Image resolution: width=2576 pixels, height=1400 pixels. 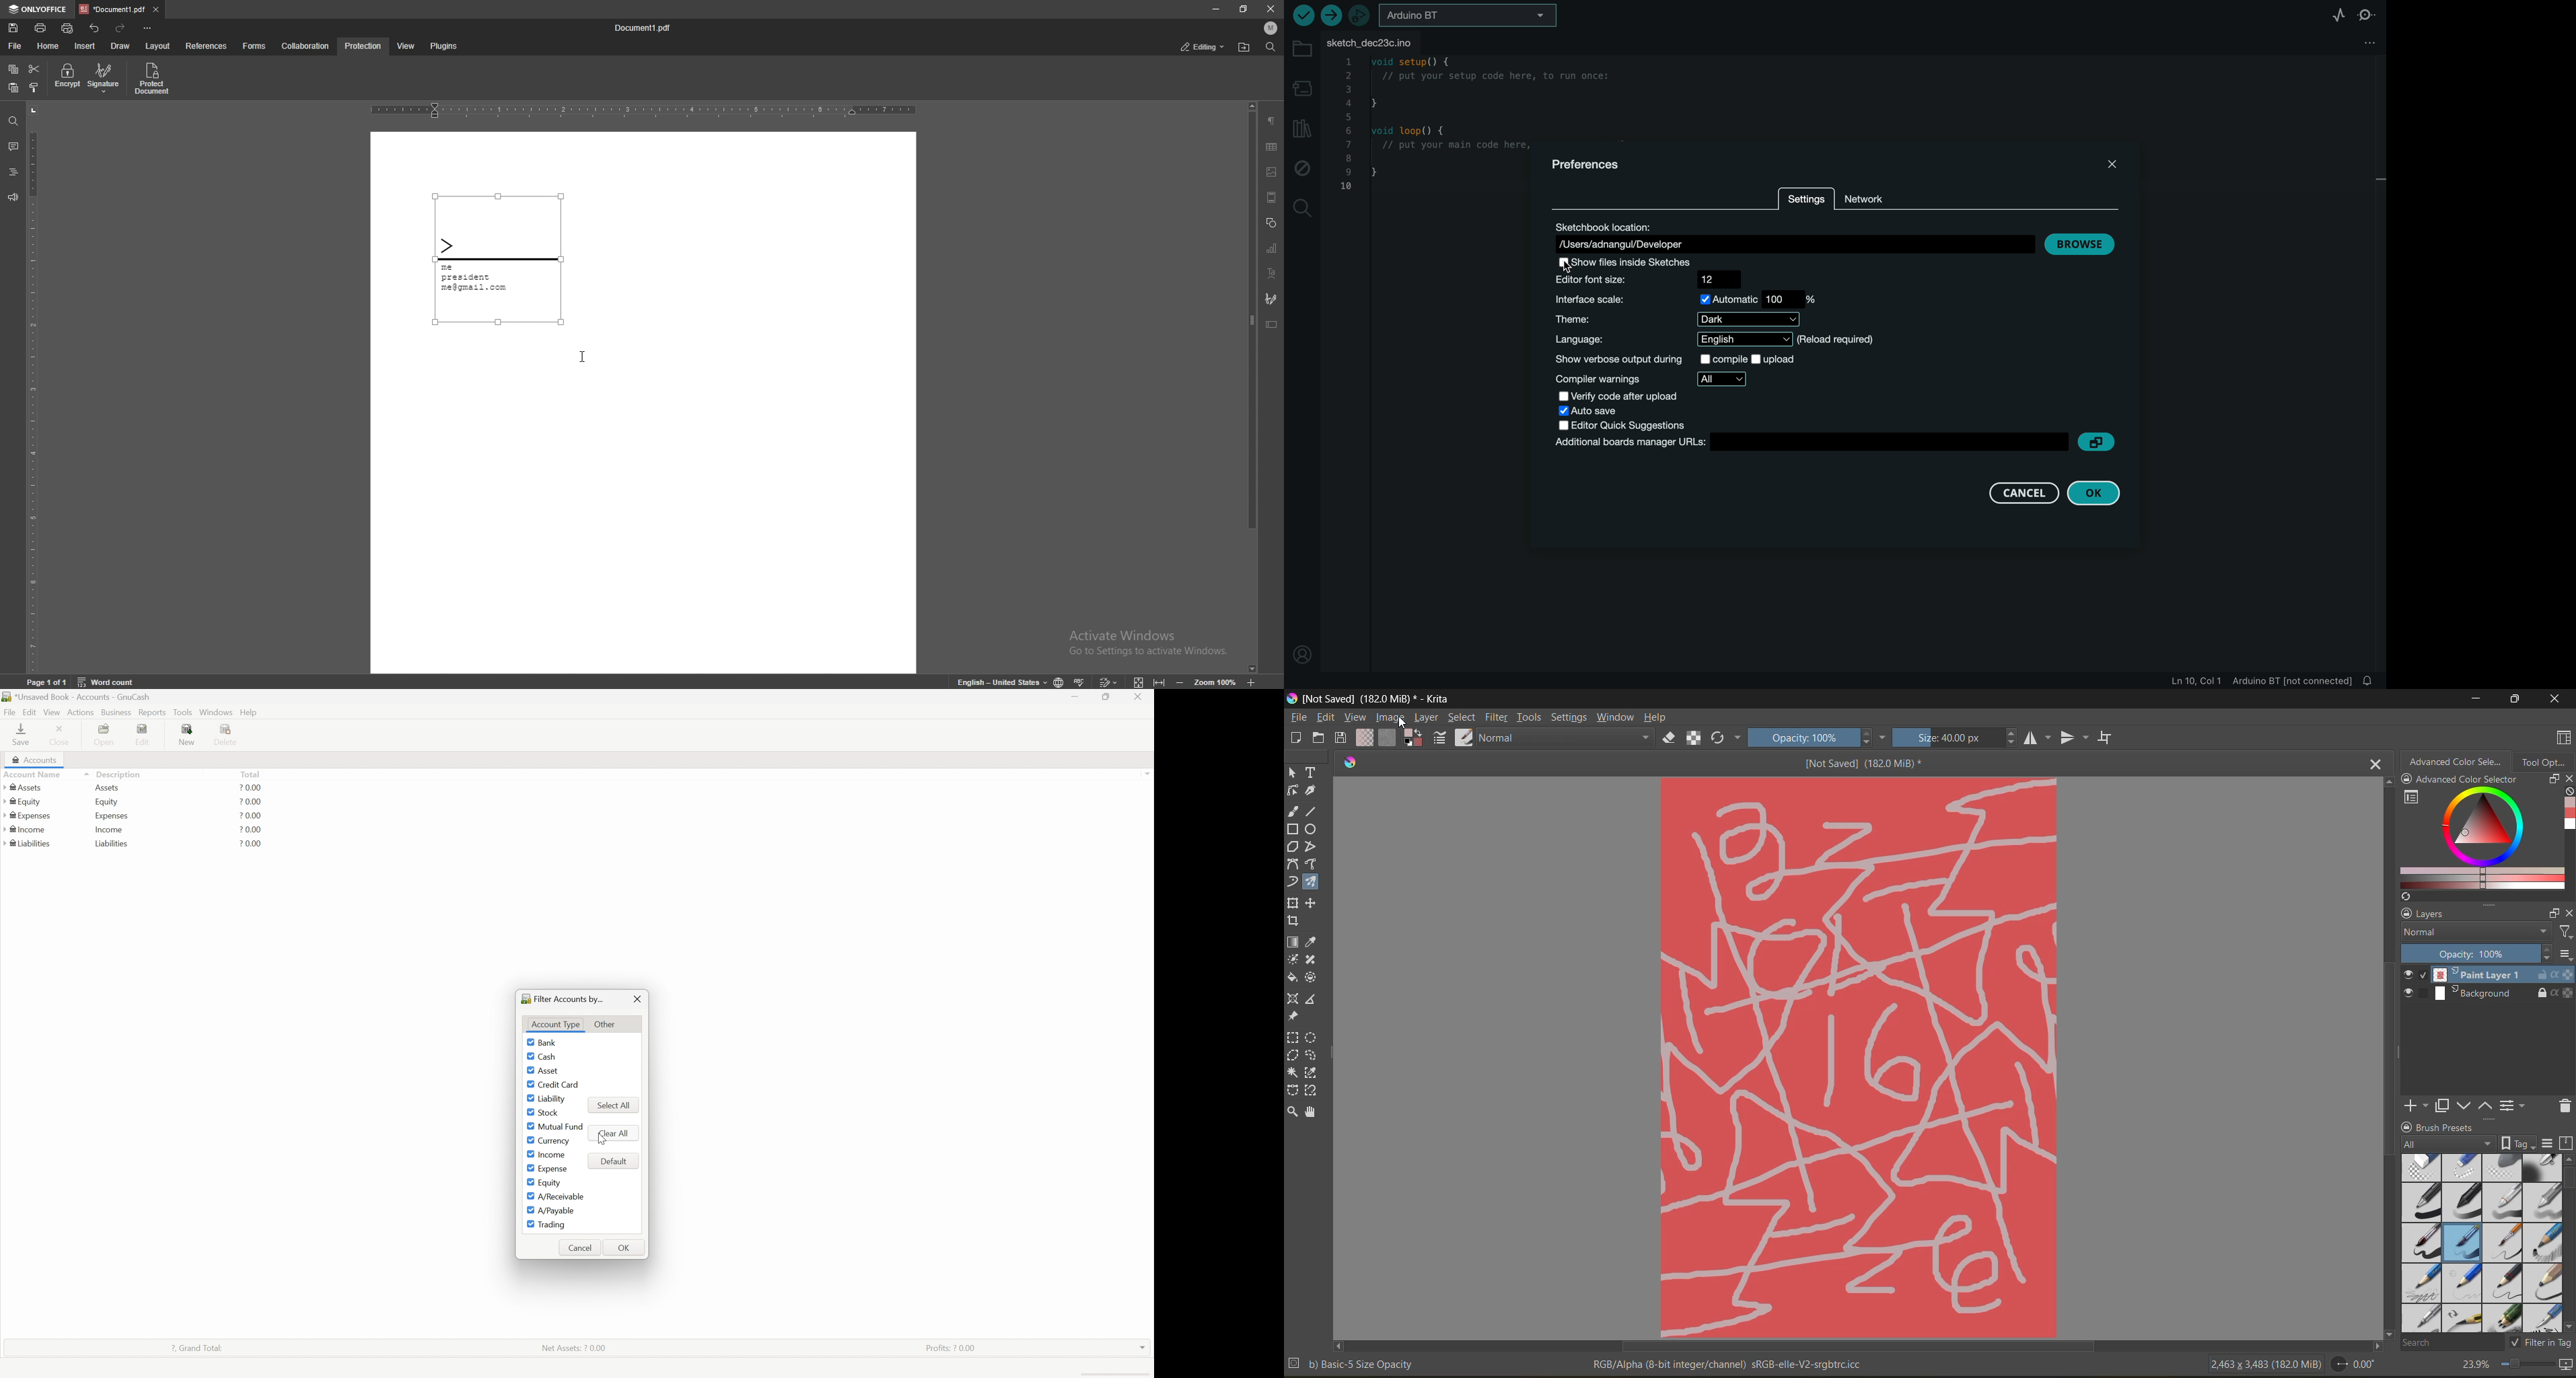 I want to click on Description, so click(x=115, y=774).